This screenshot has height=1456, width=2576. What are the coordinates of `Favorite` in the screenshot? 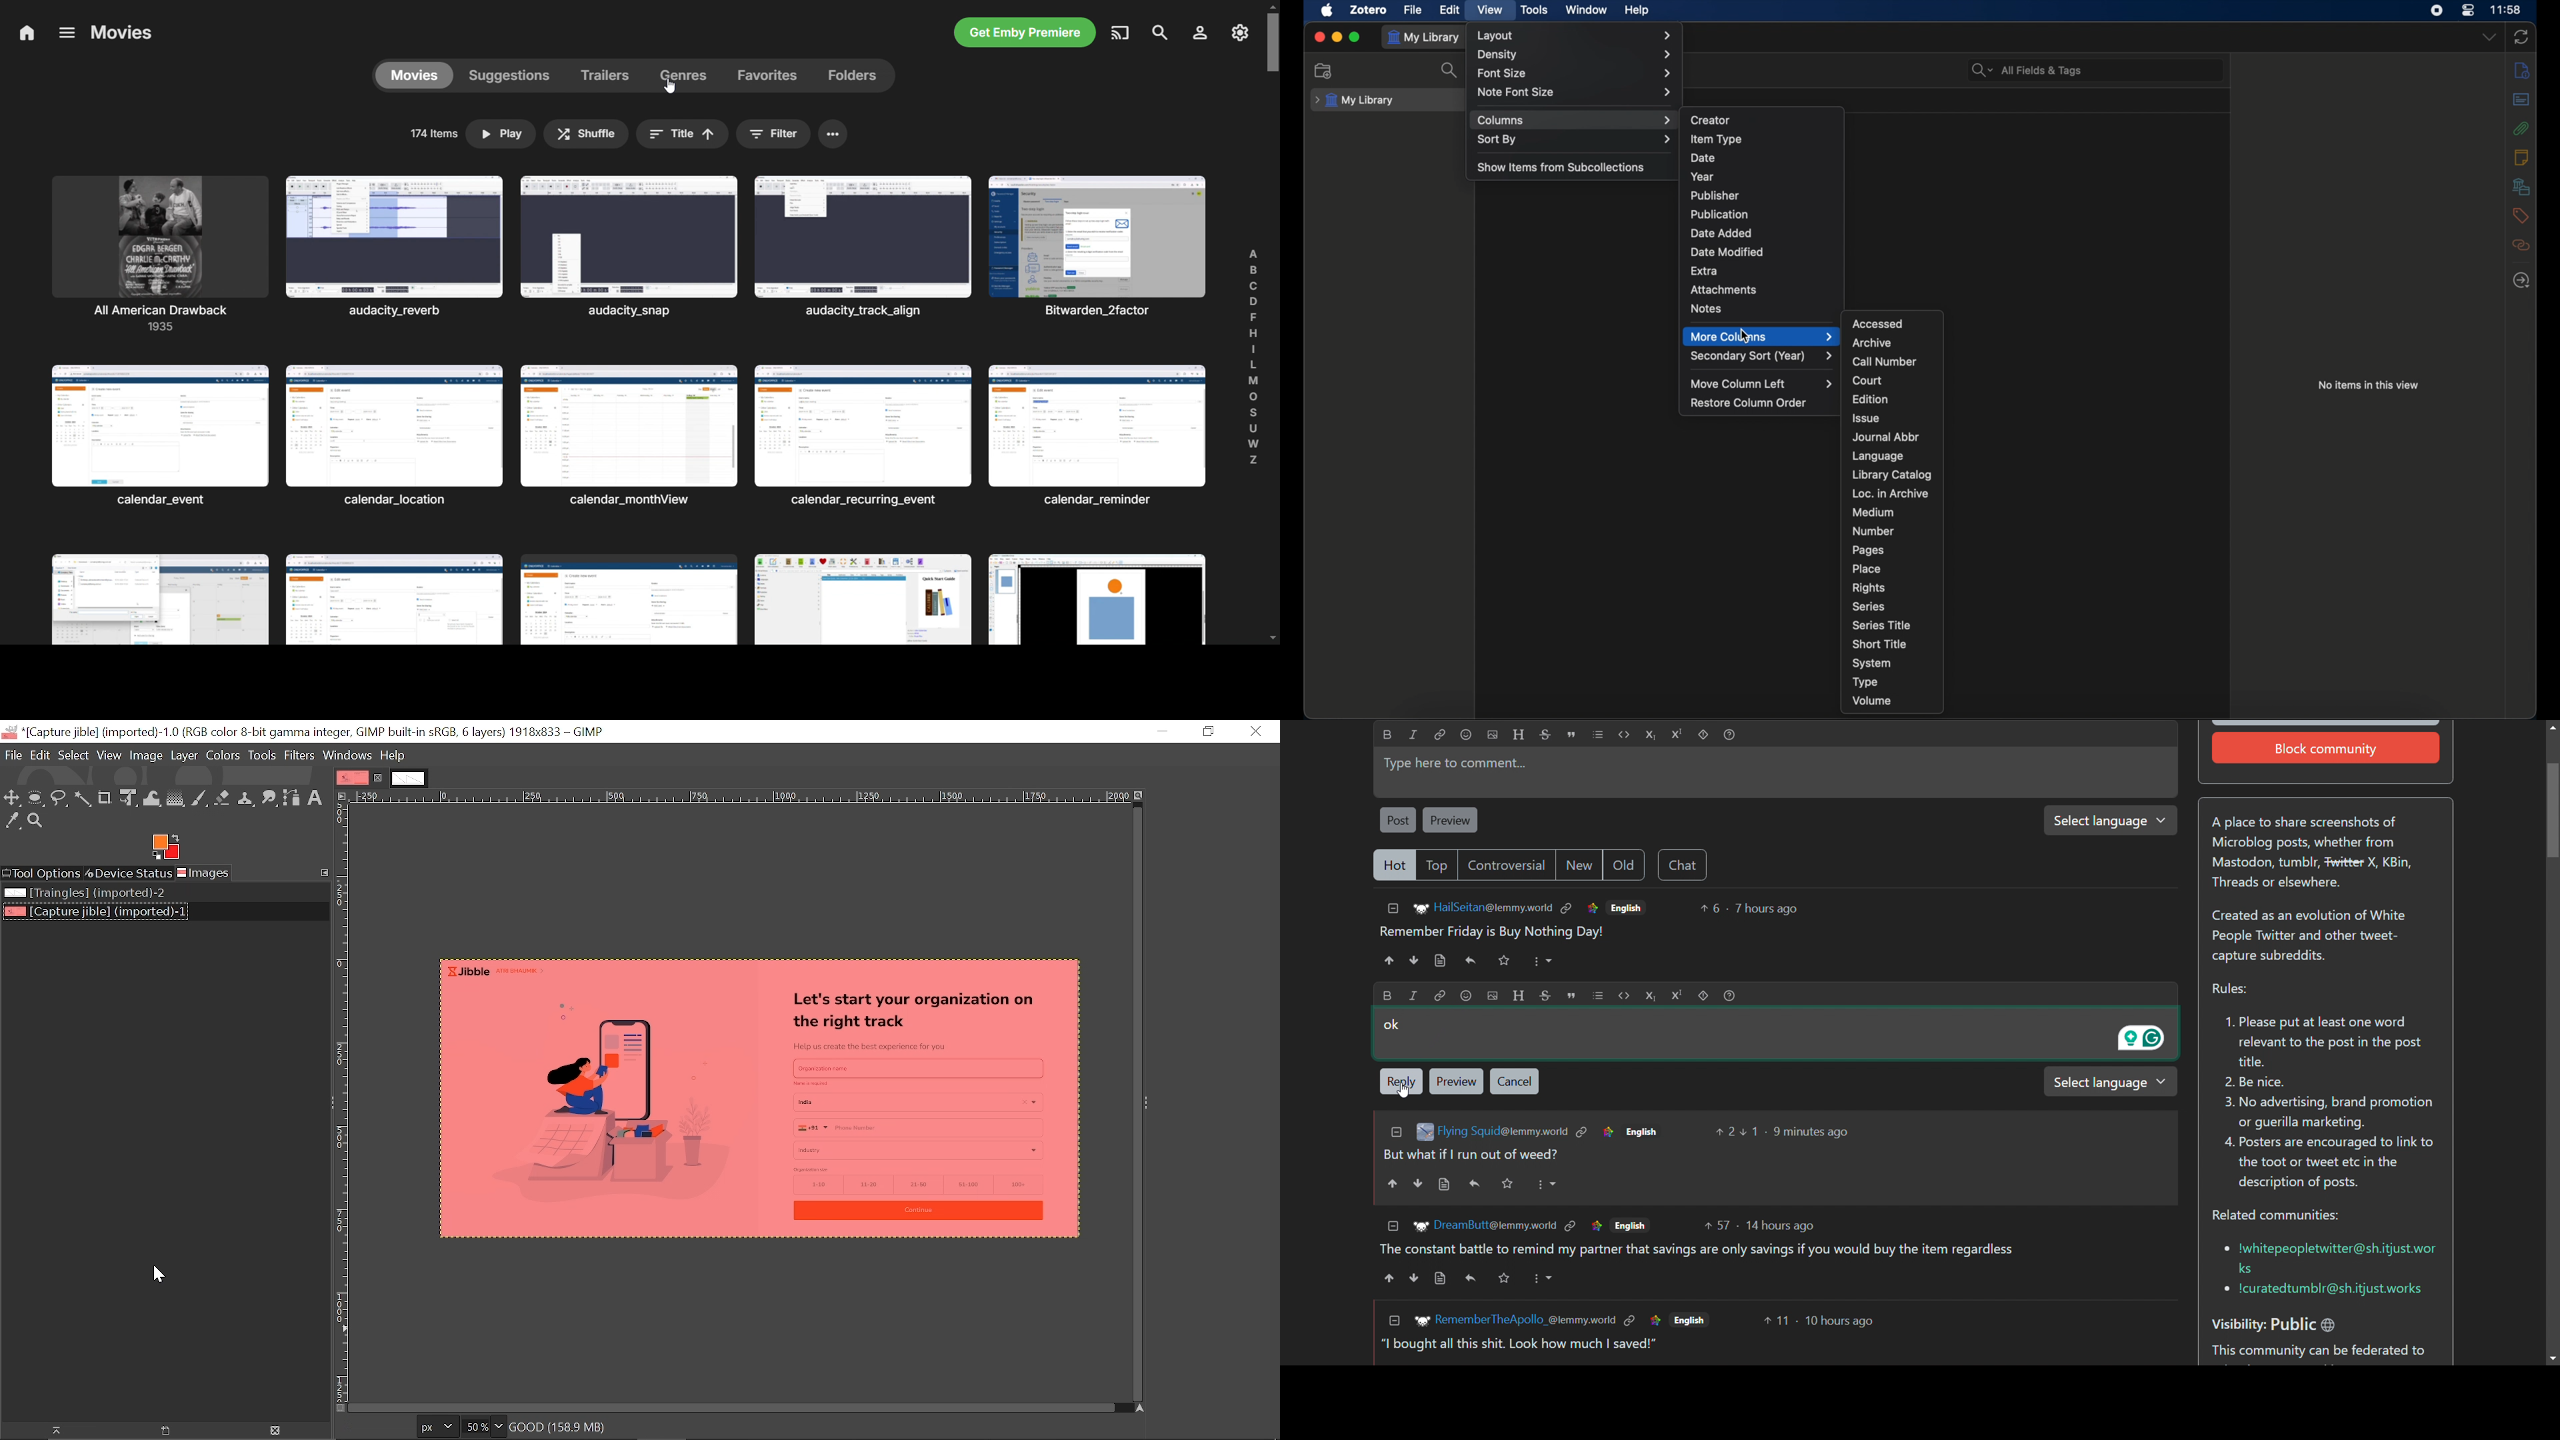 It's located at (1511, 1185).